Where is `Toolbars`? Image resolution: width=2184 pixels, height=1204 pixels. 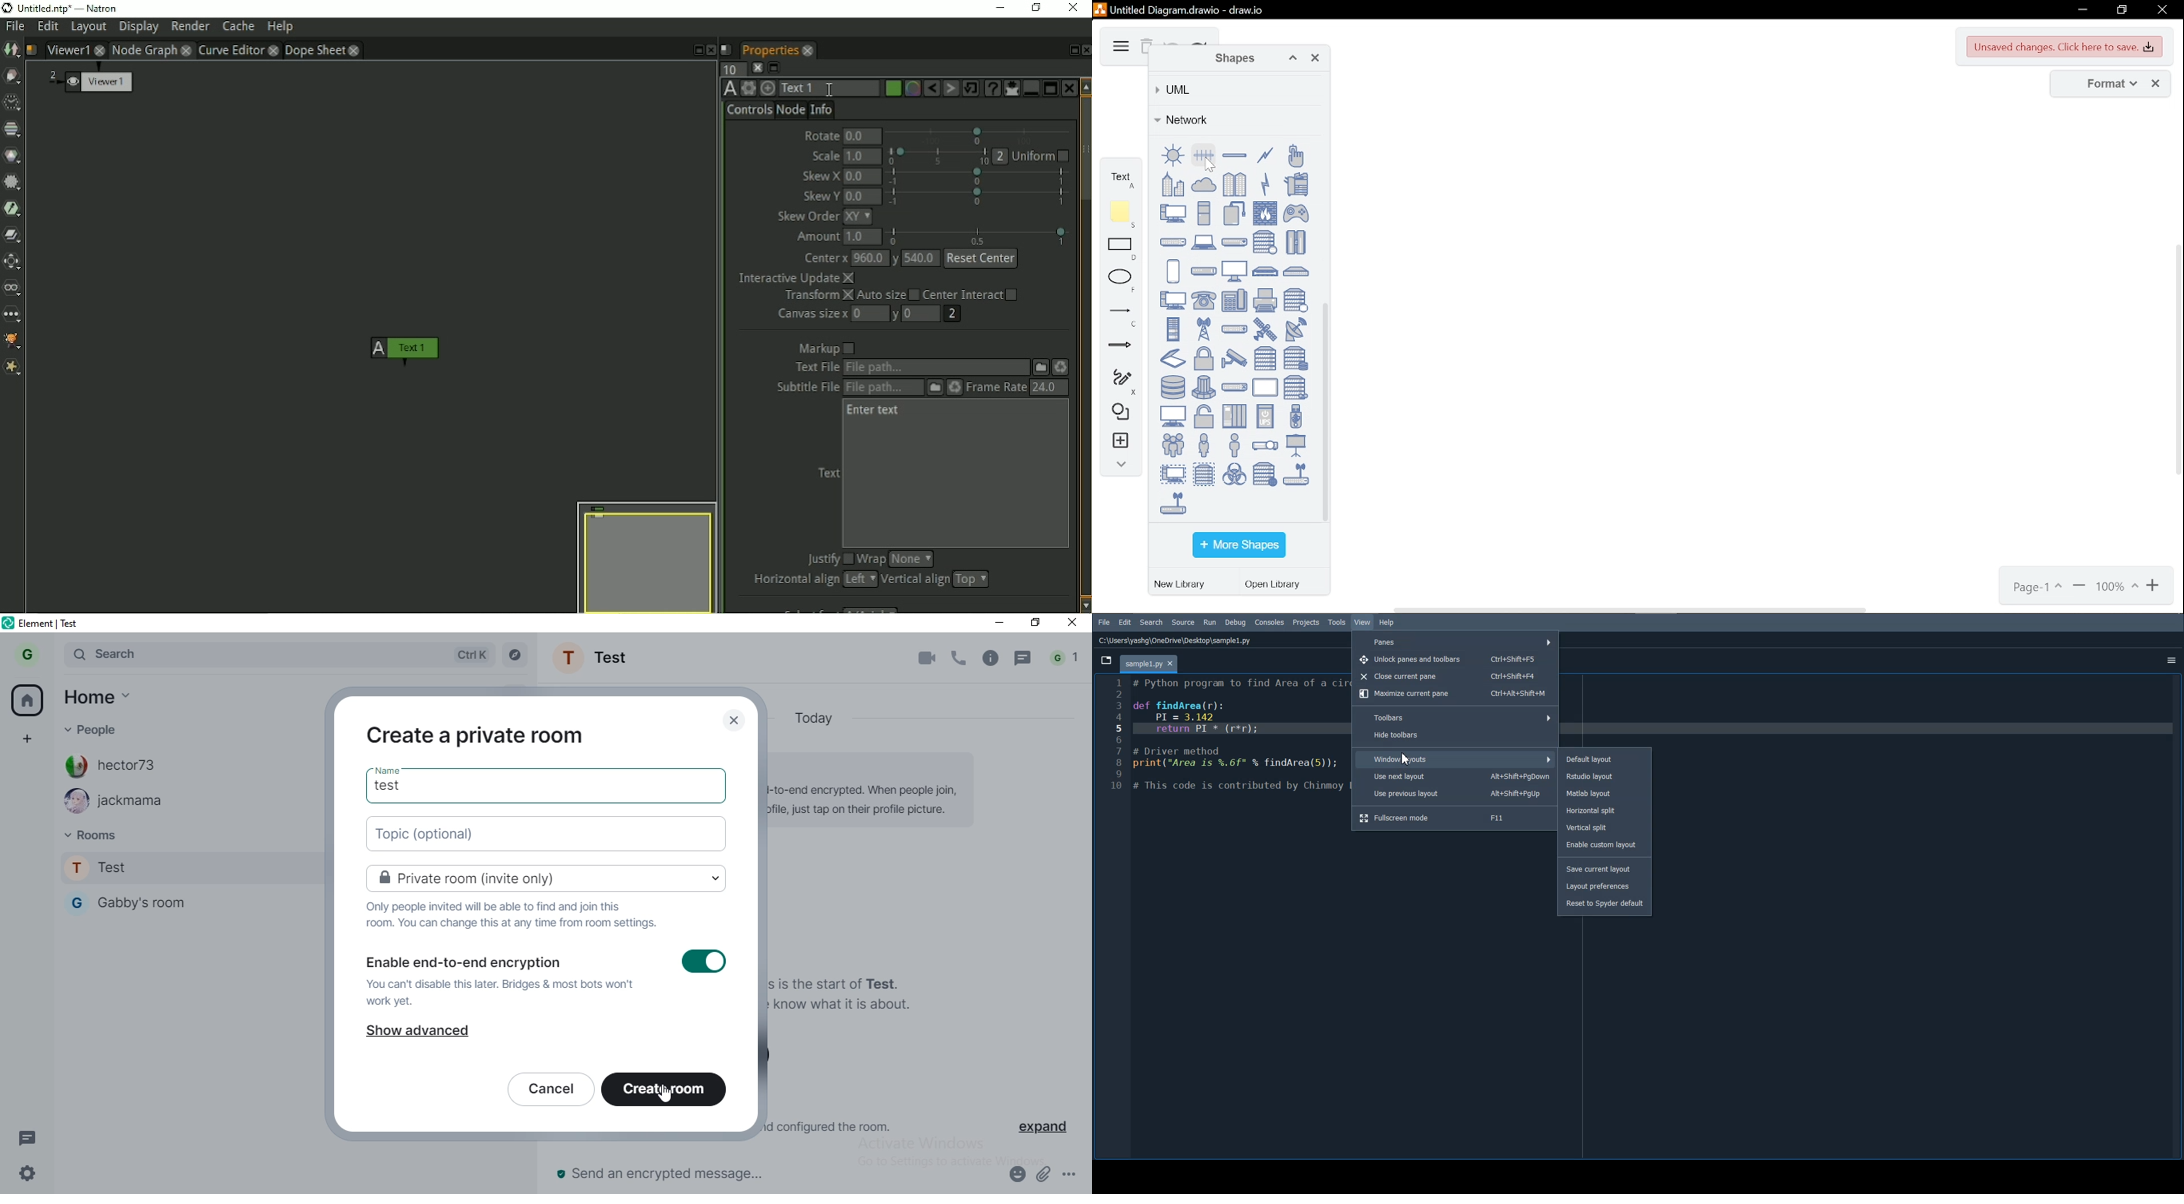 Toolbars is located at coordinates (1454, 717).